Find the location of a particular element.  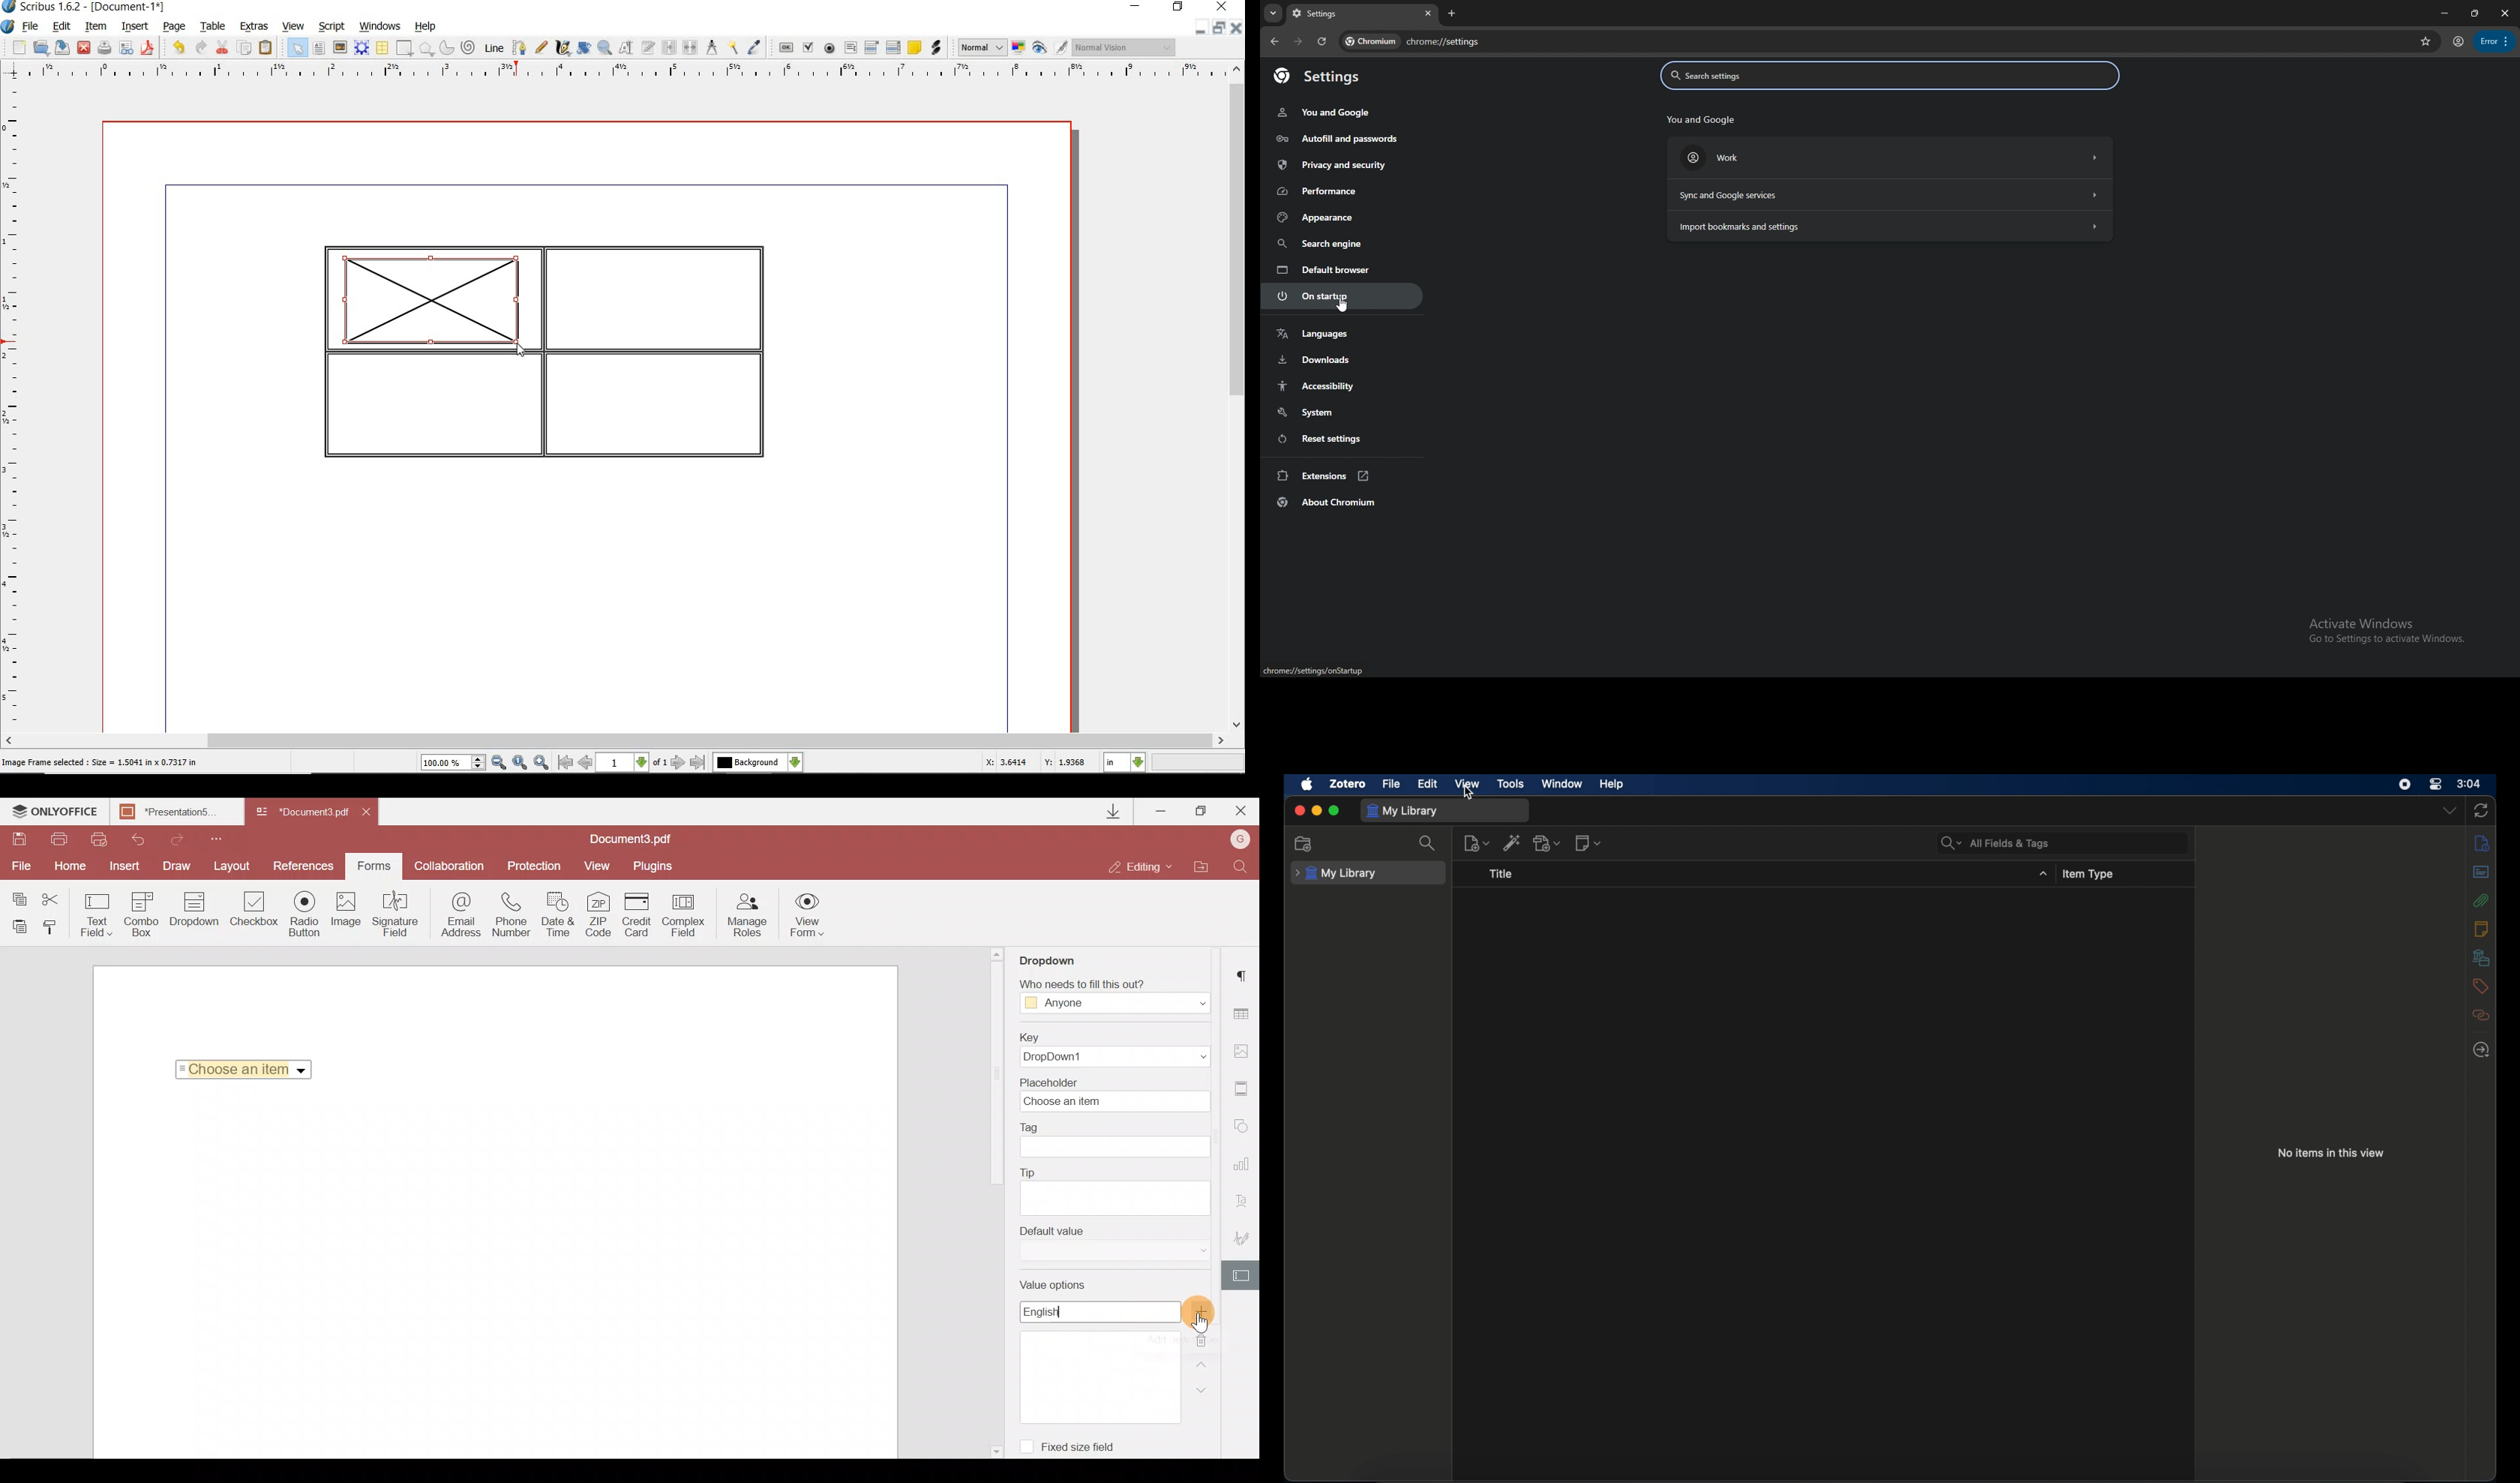

measurements is located at coordinates (712, 47).